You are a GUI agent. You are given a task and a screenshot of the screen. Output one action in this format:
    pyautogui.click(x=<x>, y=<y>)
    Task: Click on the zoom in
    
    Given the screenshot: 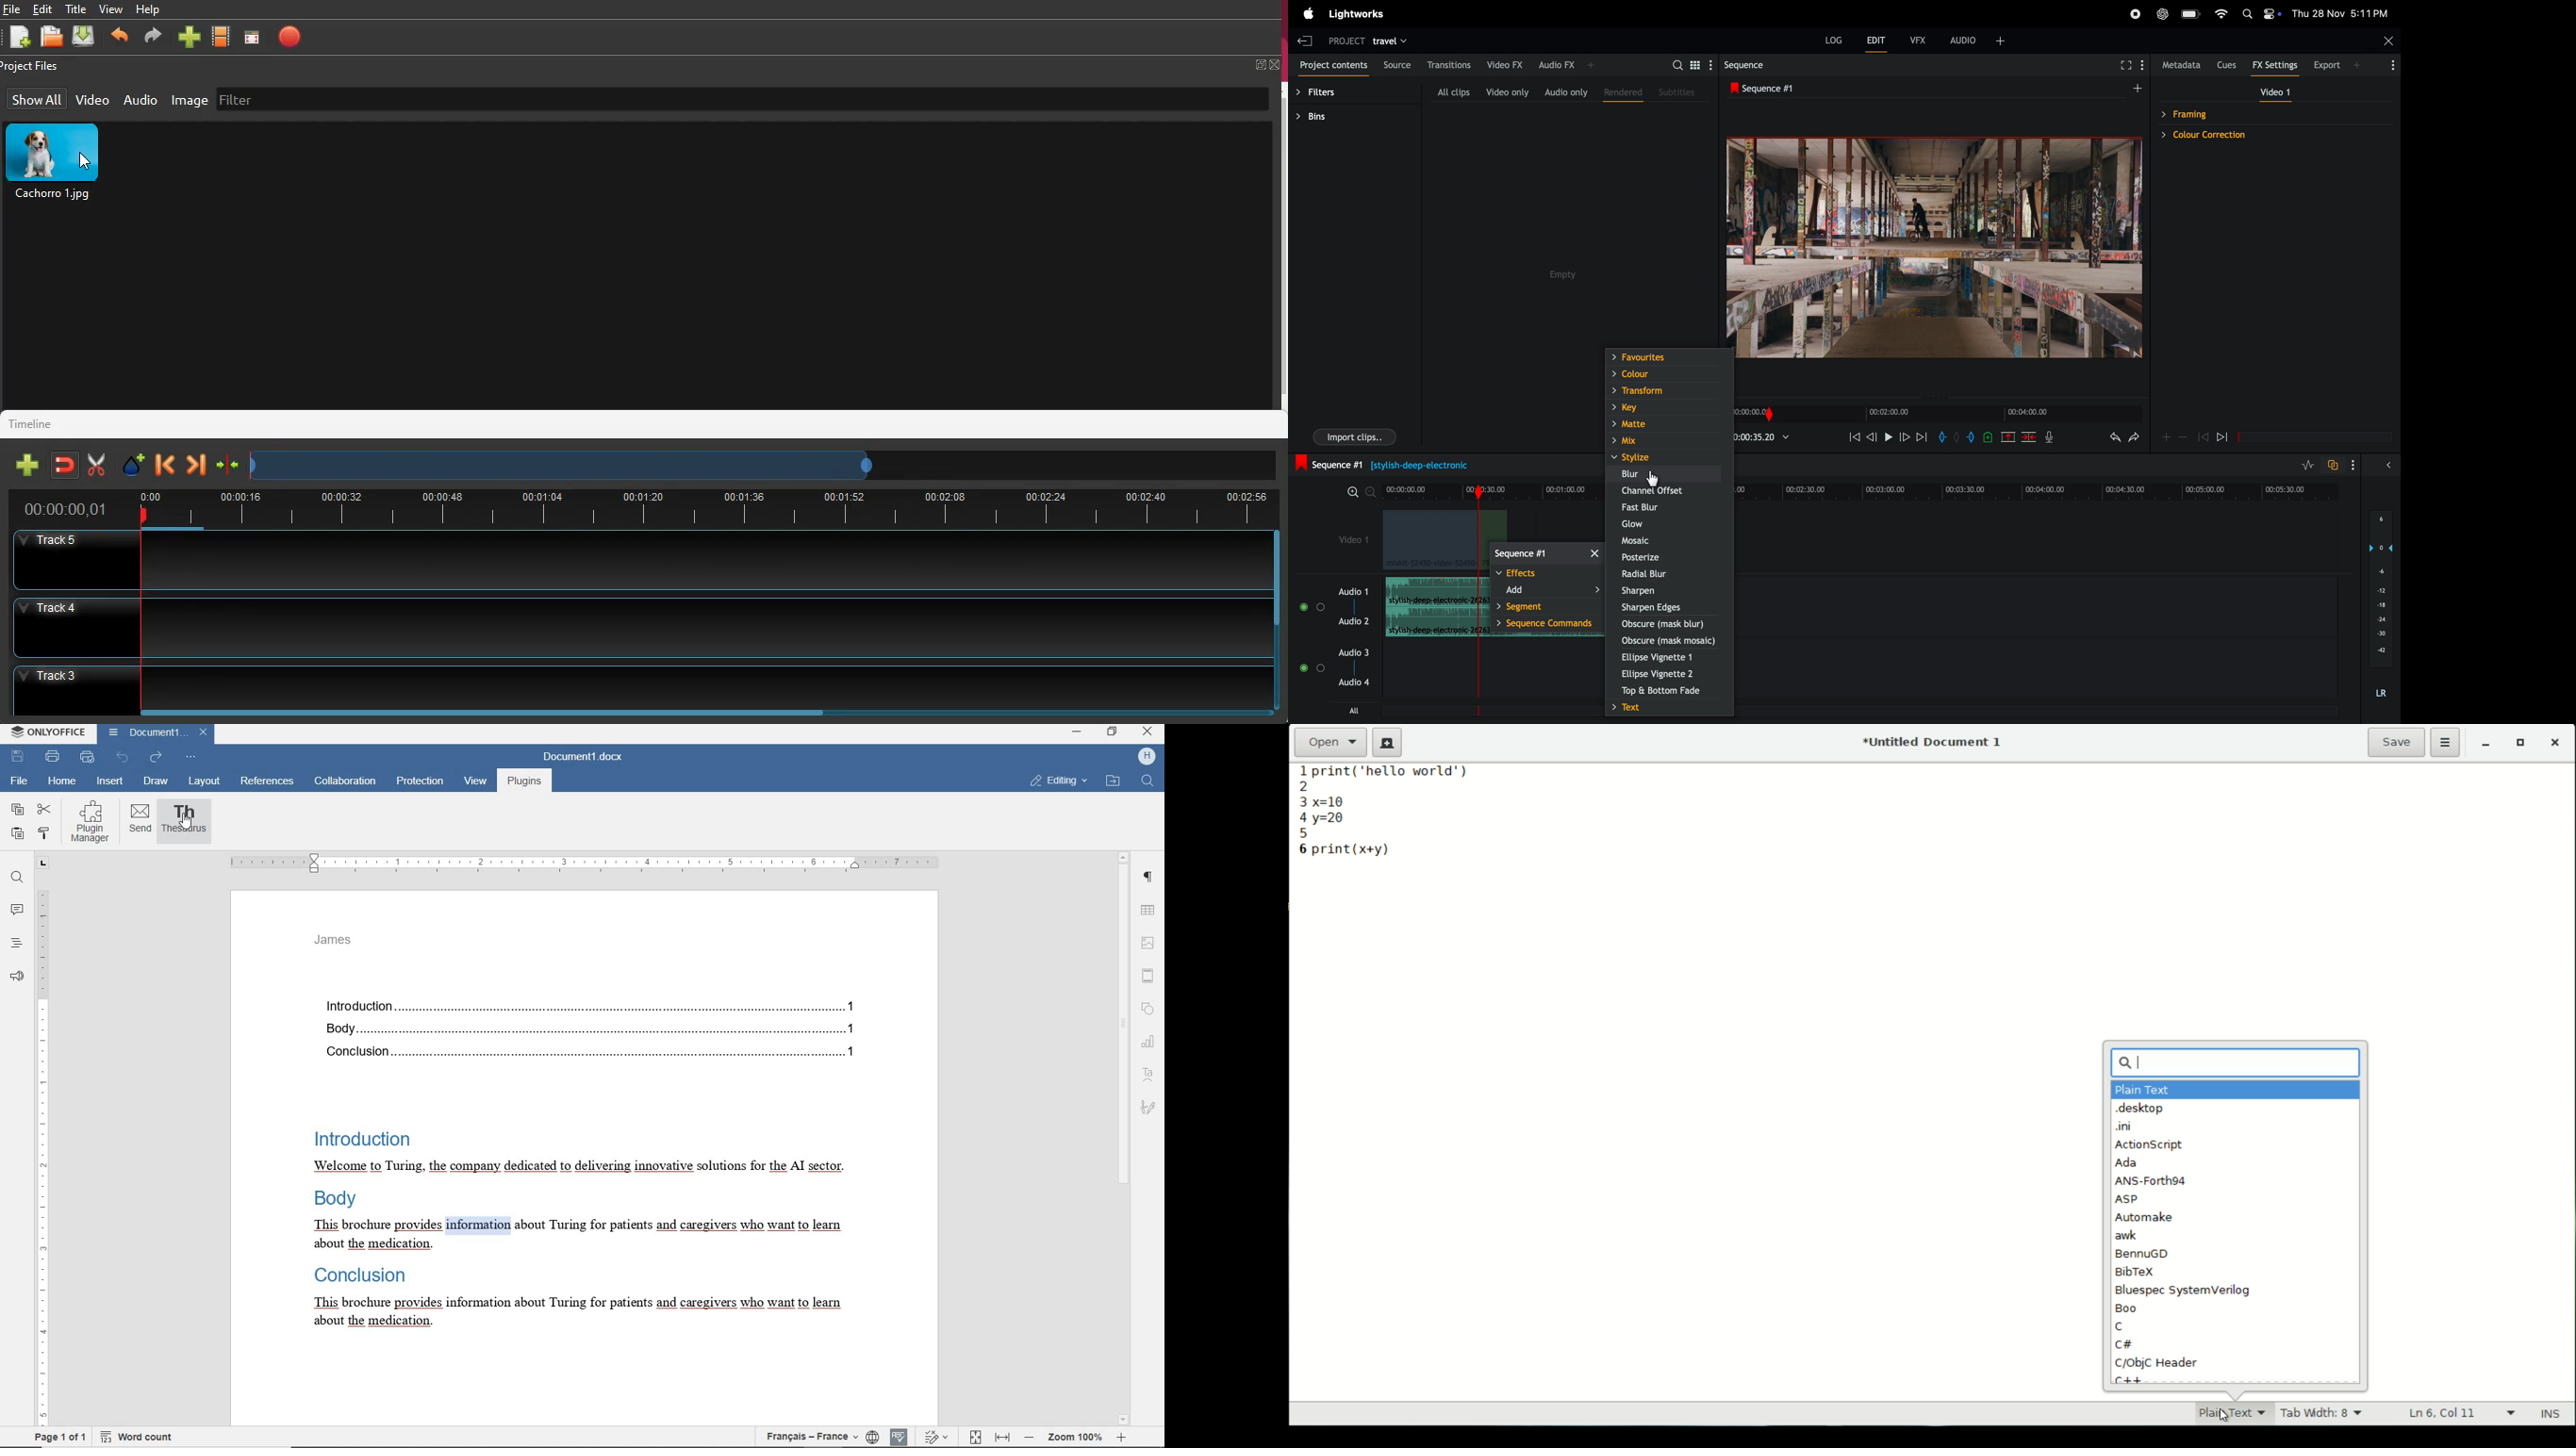 What is the action you would take?
    pyautogui.click(x=1124, y=1438)
    